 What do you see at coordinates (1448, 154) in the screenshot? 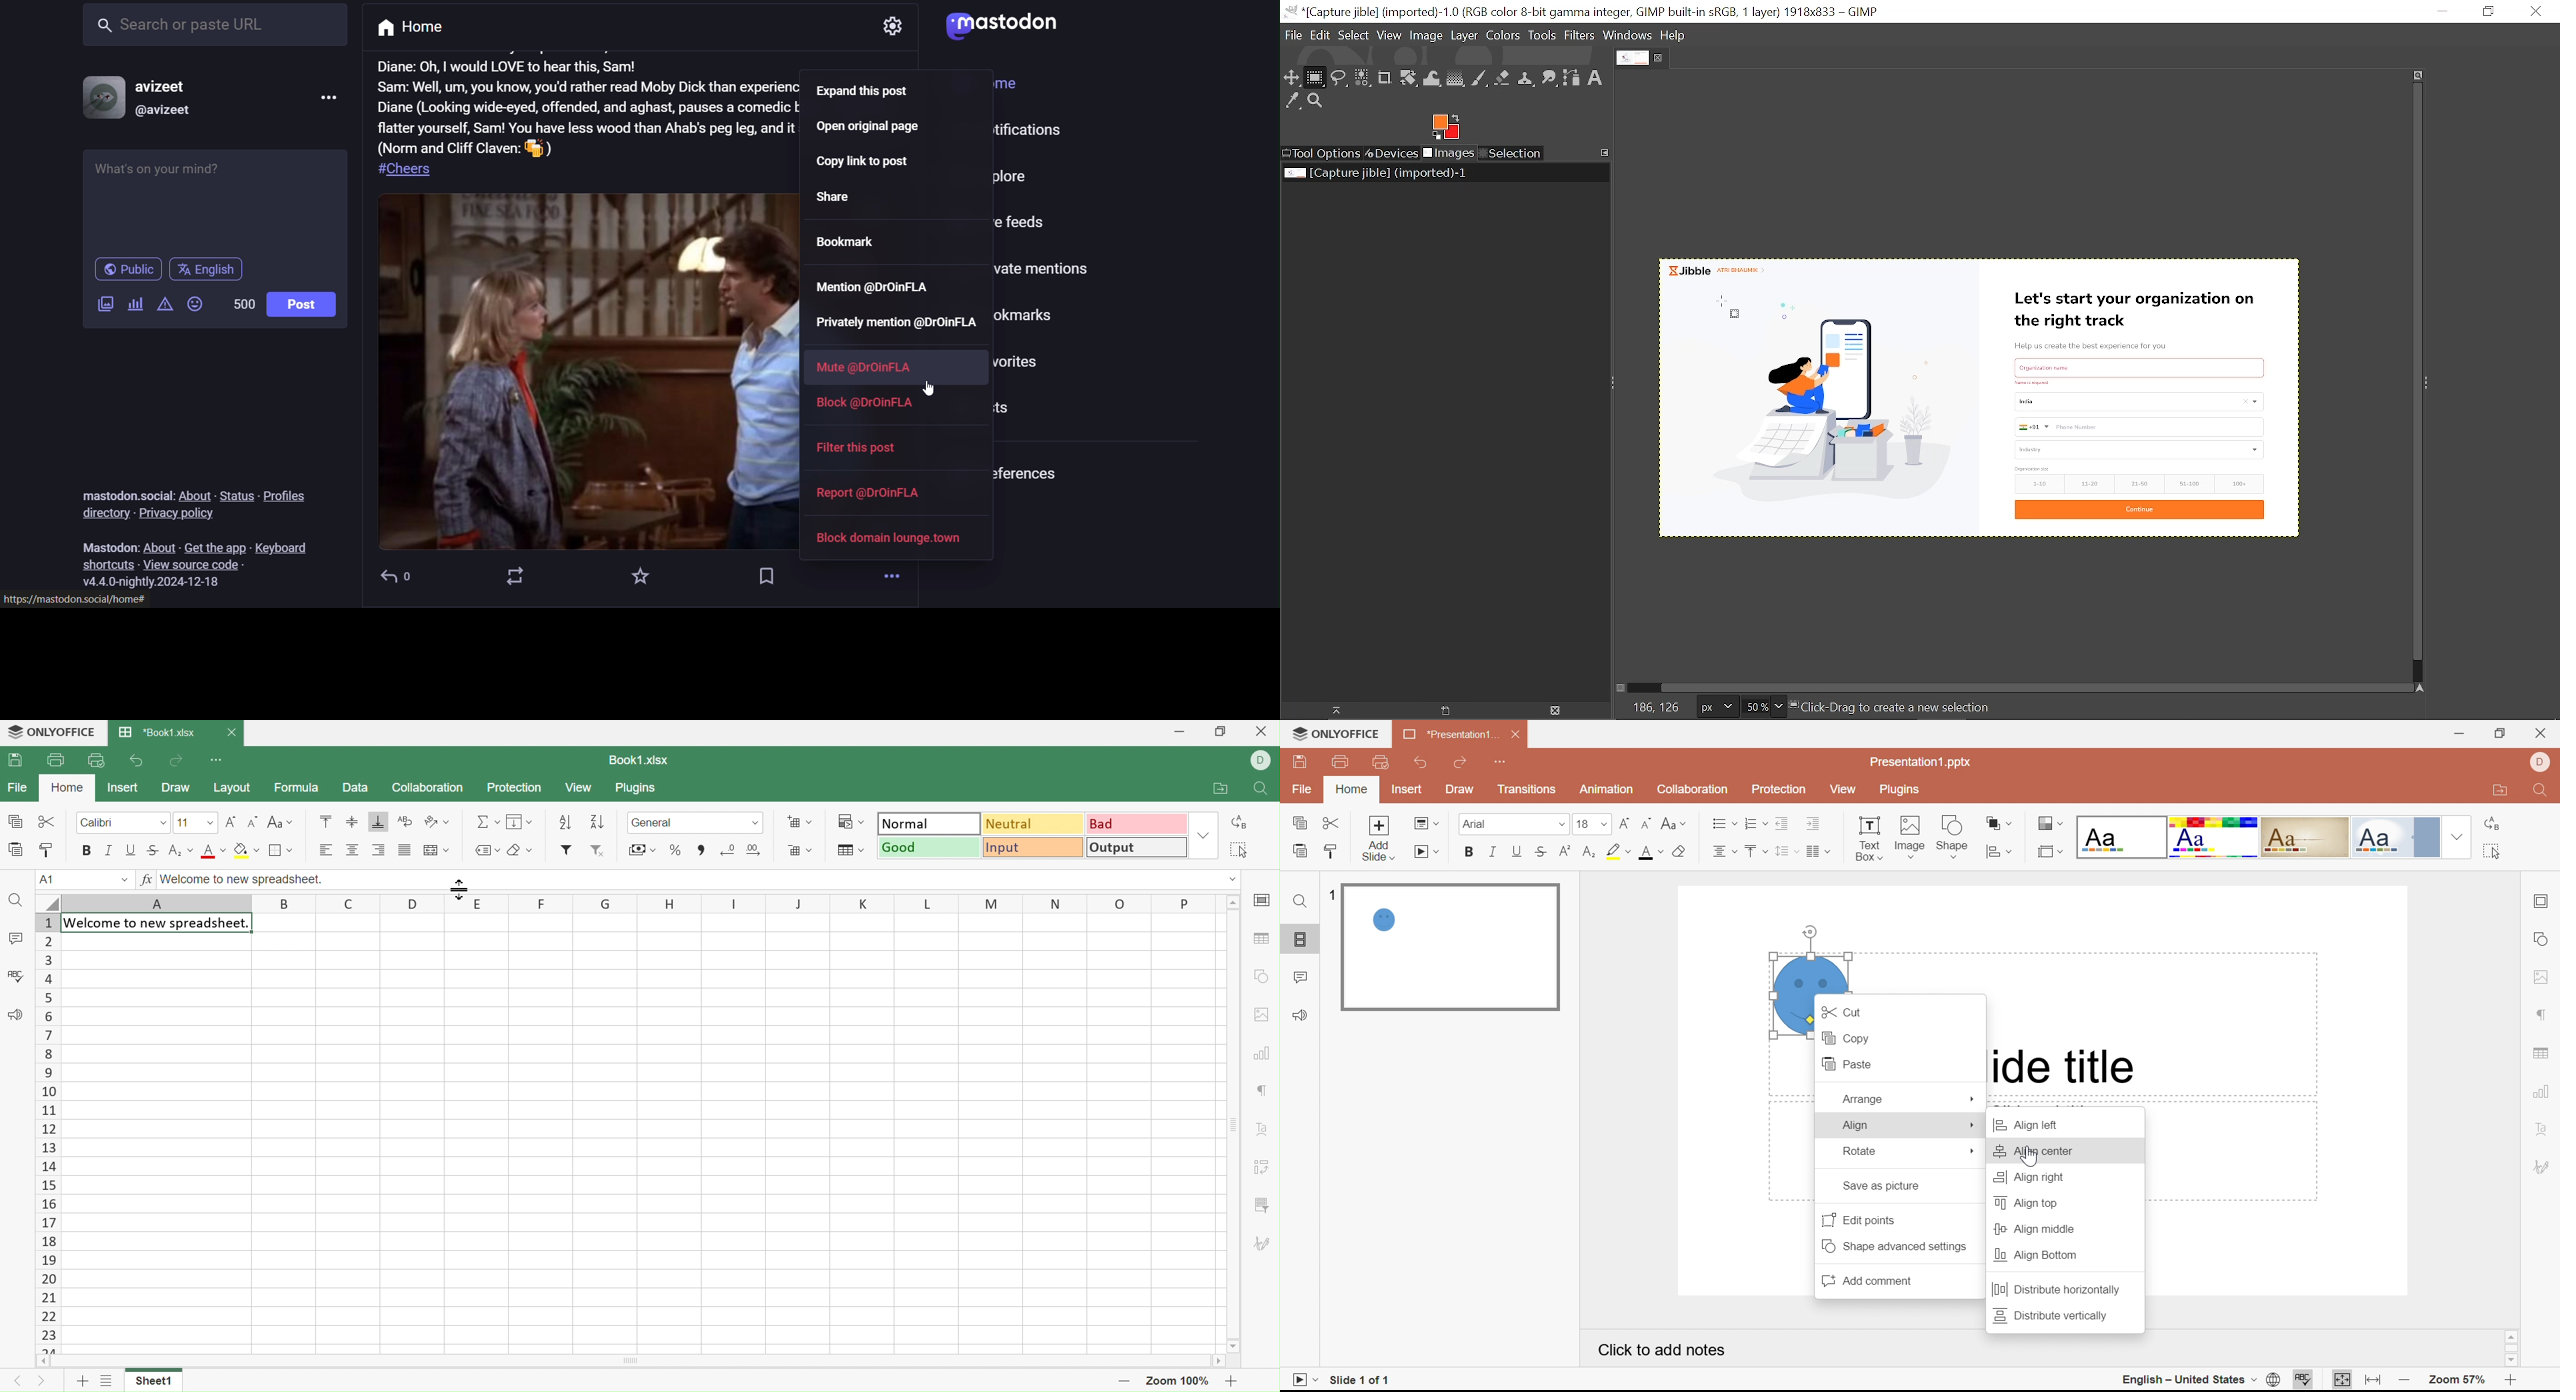
I see `Images` at bounding box center [1448, 154].